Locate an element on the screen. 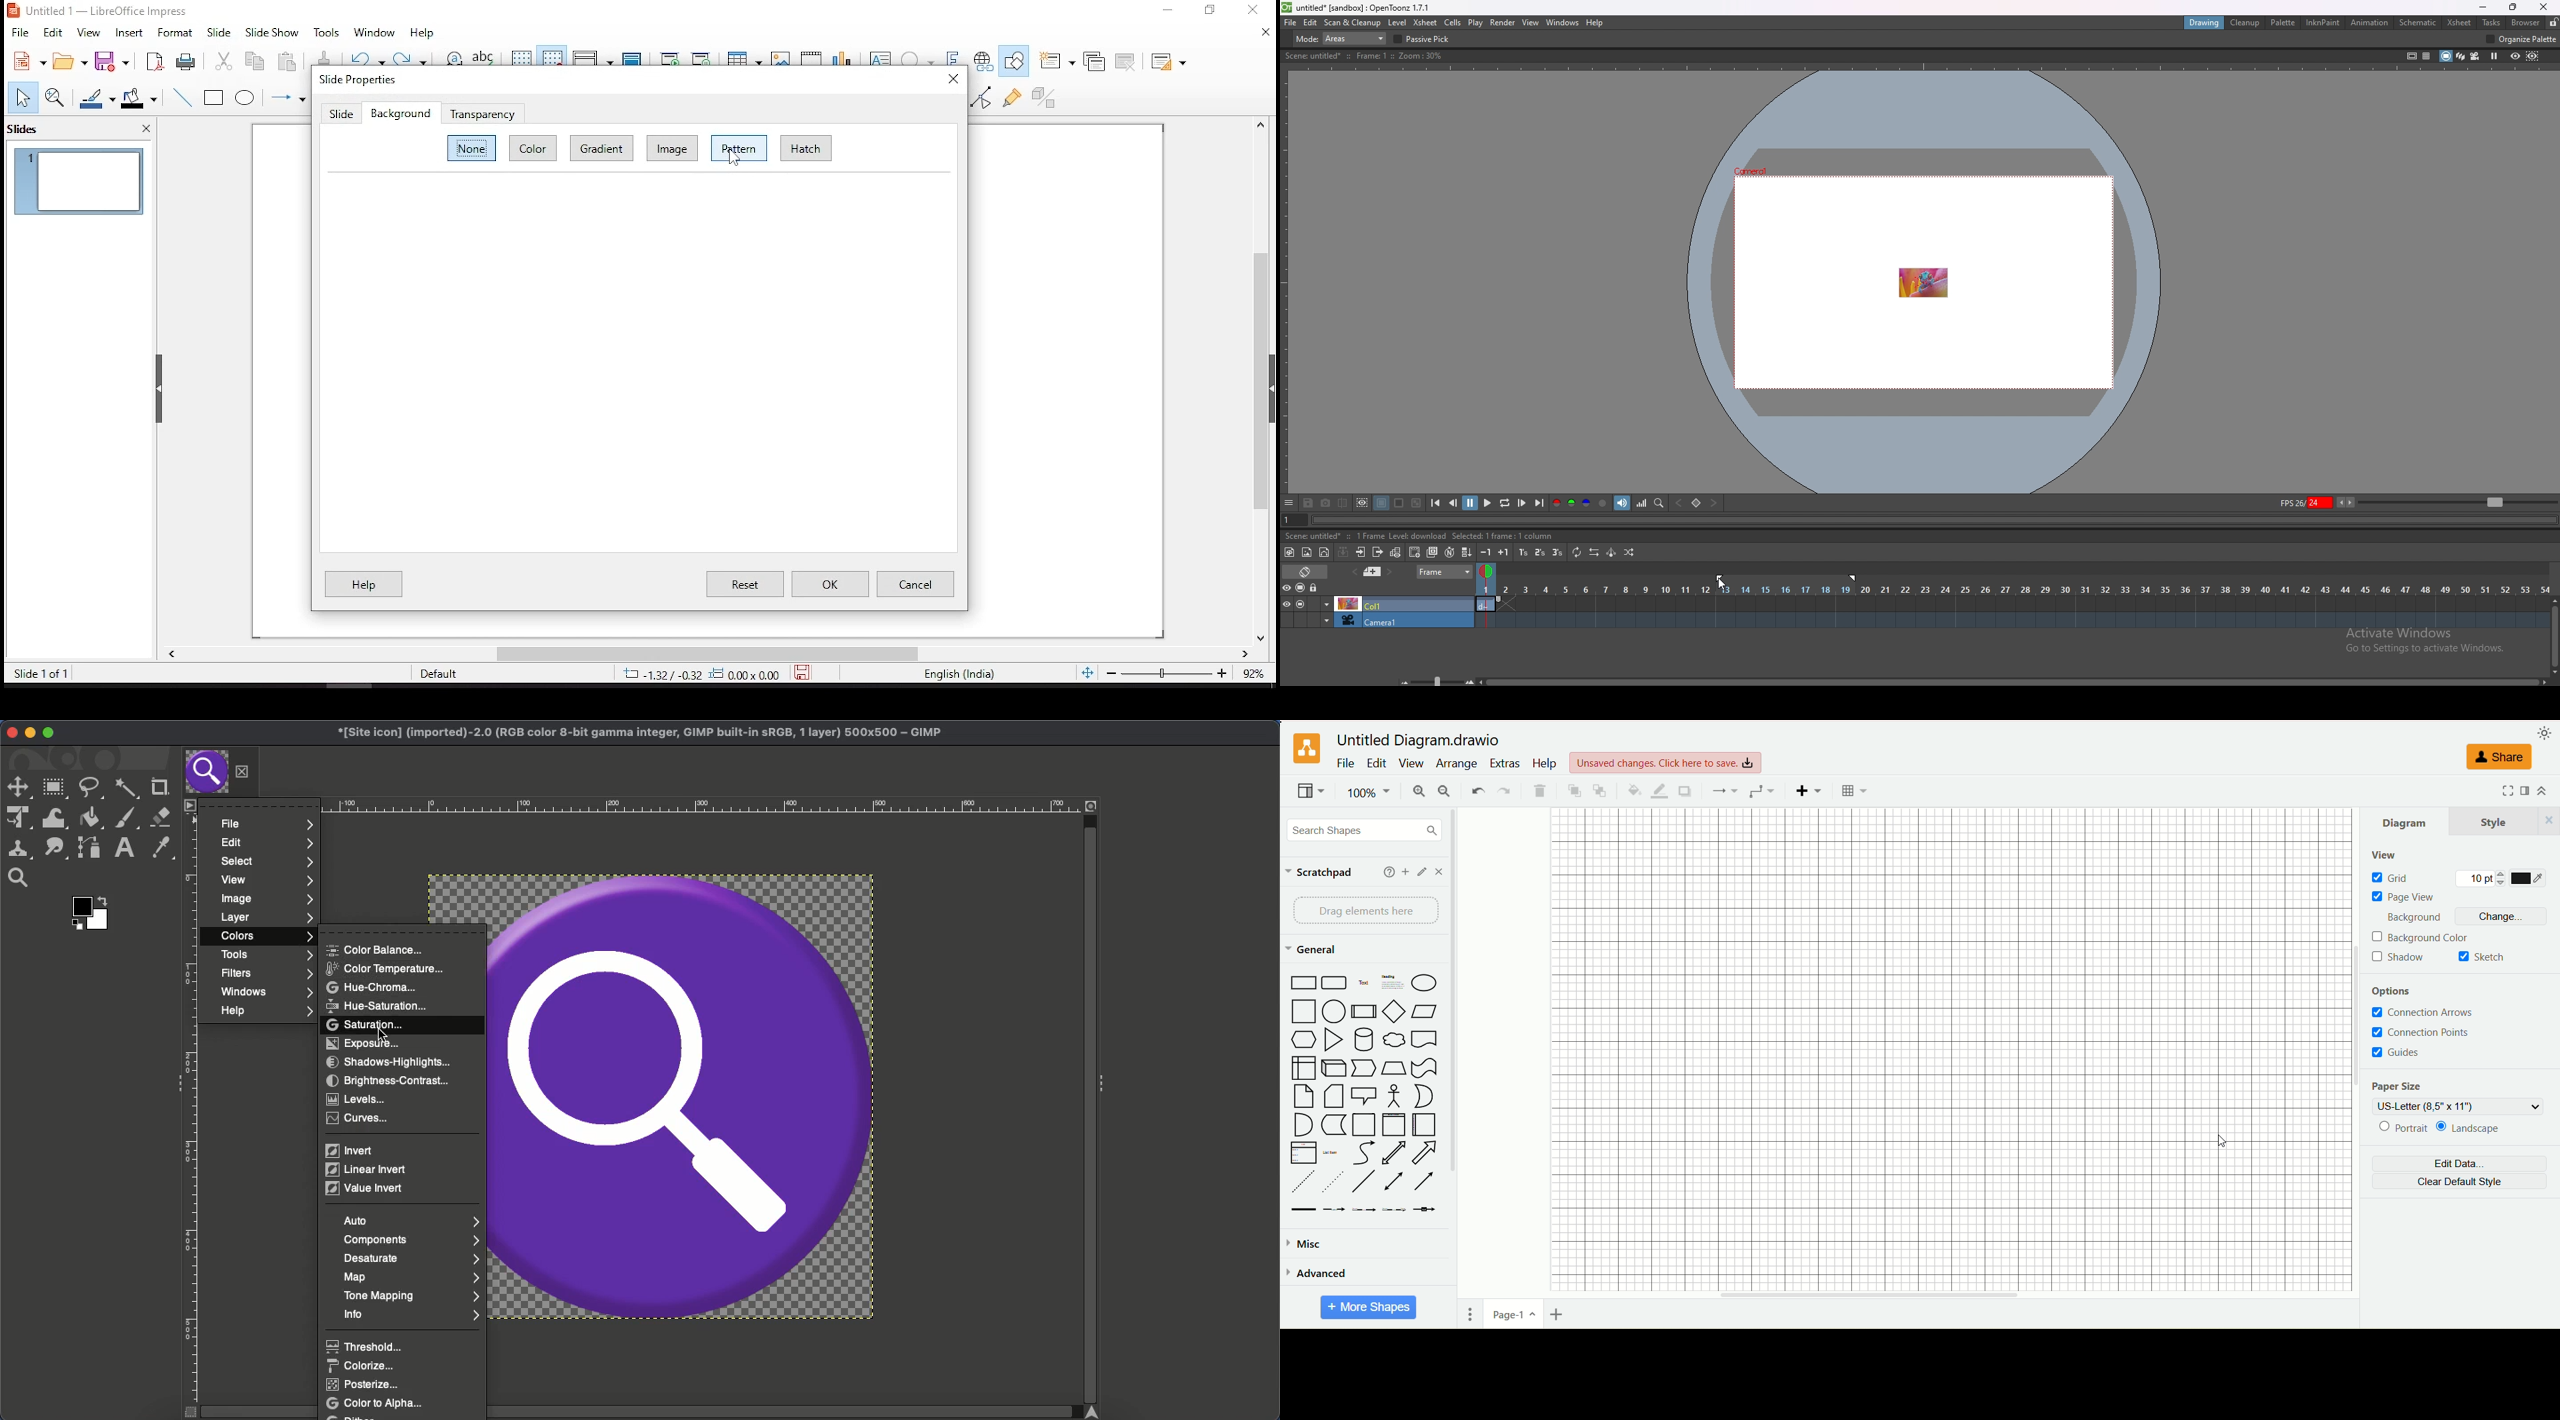 This screenshot has width=2576, height=1428. connection arrows is located at coordinates (2425, 1012).